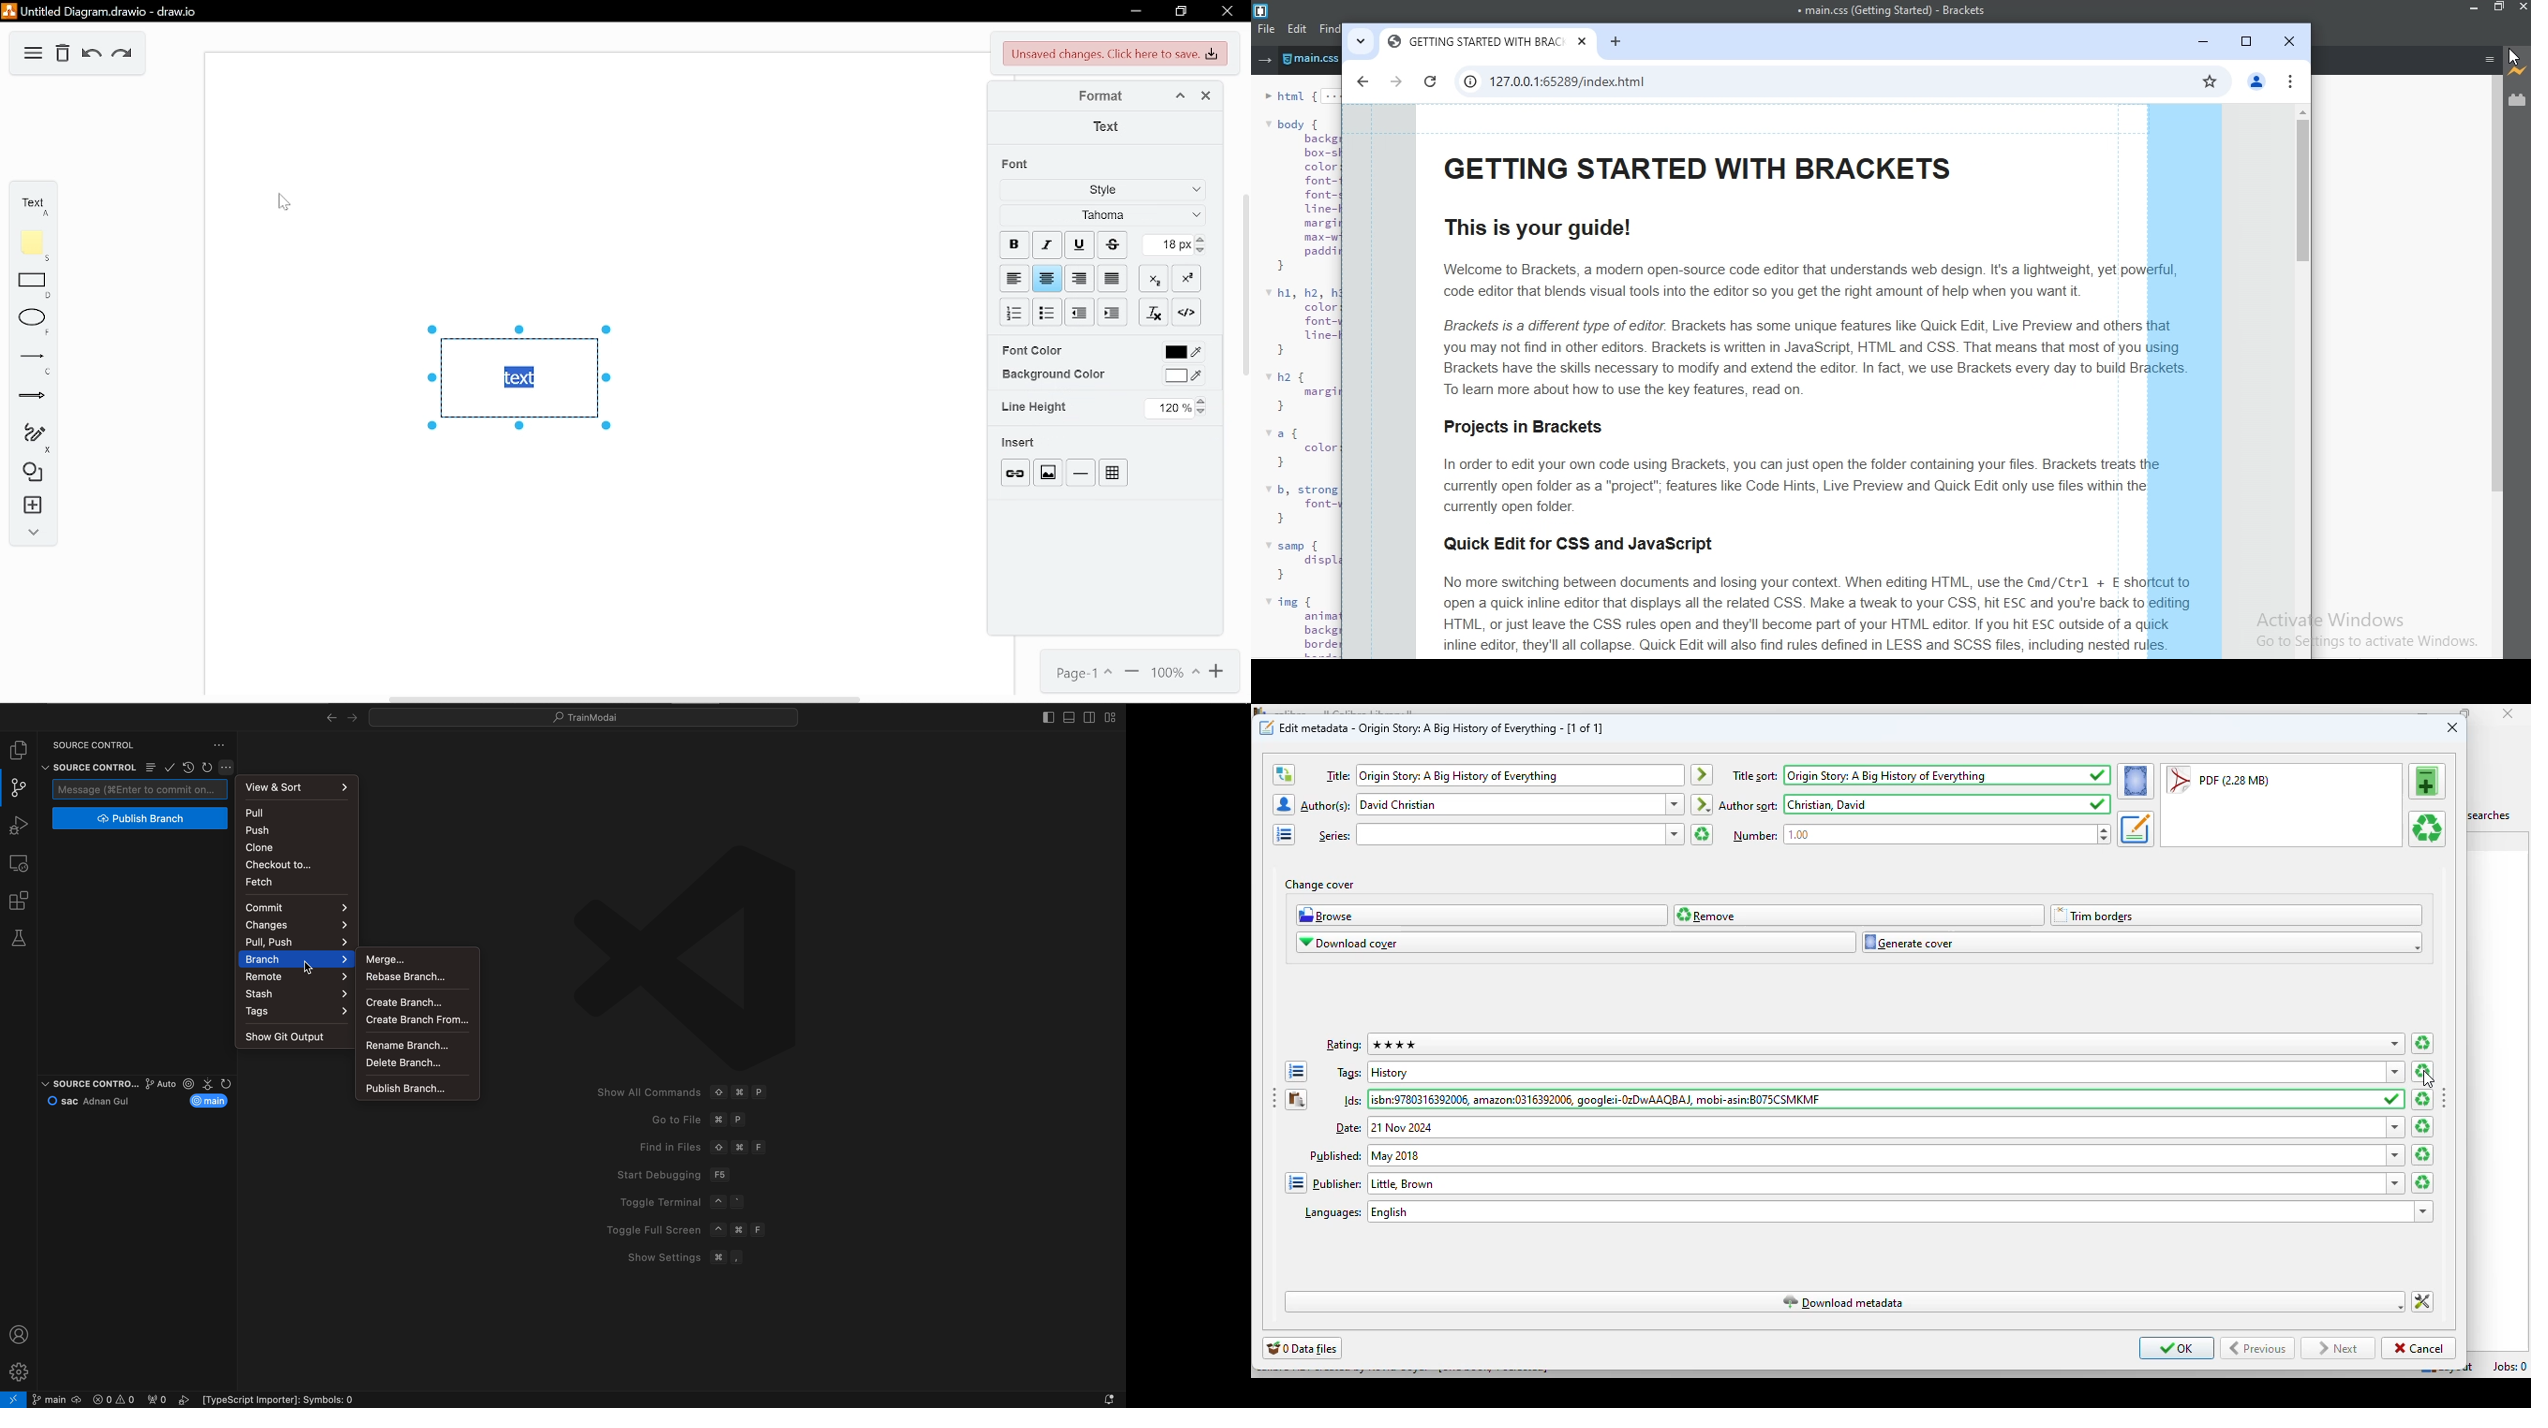 This screenshot has width=2548, height=1428. Describe the element at coordinates (1616, 42) in the screenshot. I see `new tab` at that location.